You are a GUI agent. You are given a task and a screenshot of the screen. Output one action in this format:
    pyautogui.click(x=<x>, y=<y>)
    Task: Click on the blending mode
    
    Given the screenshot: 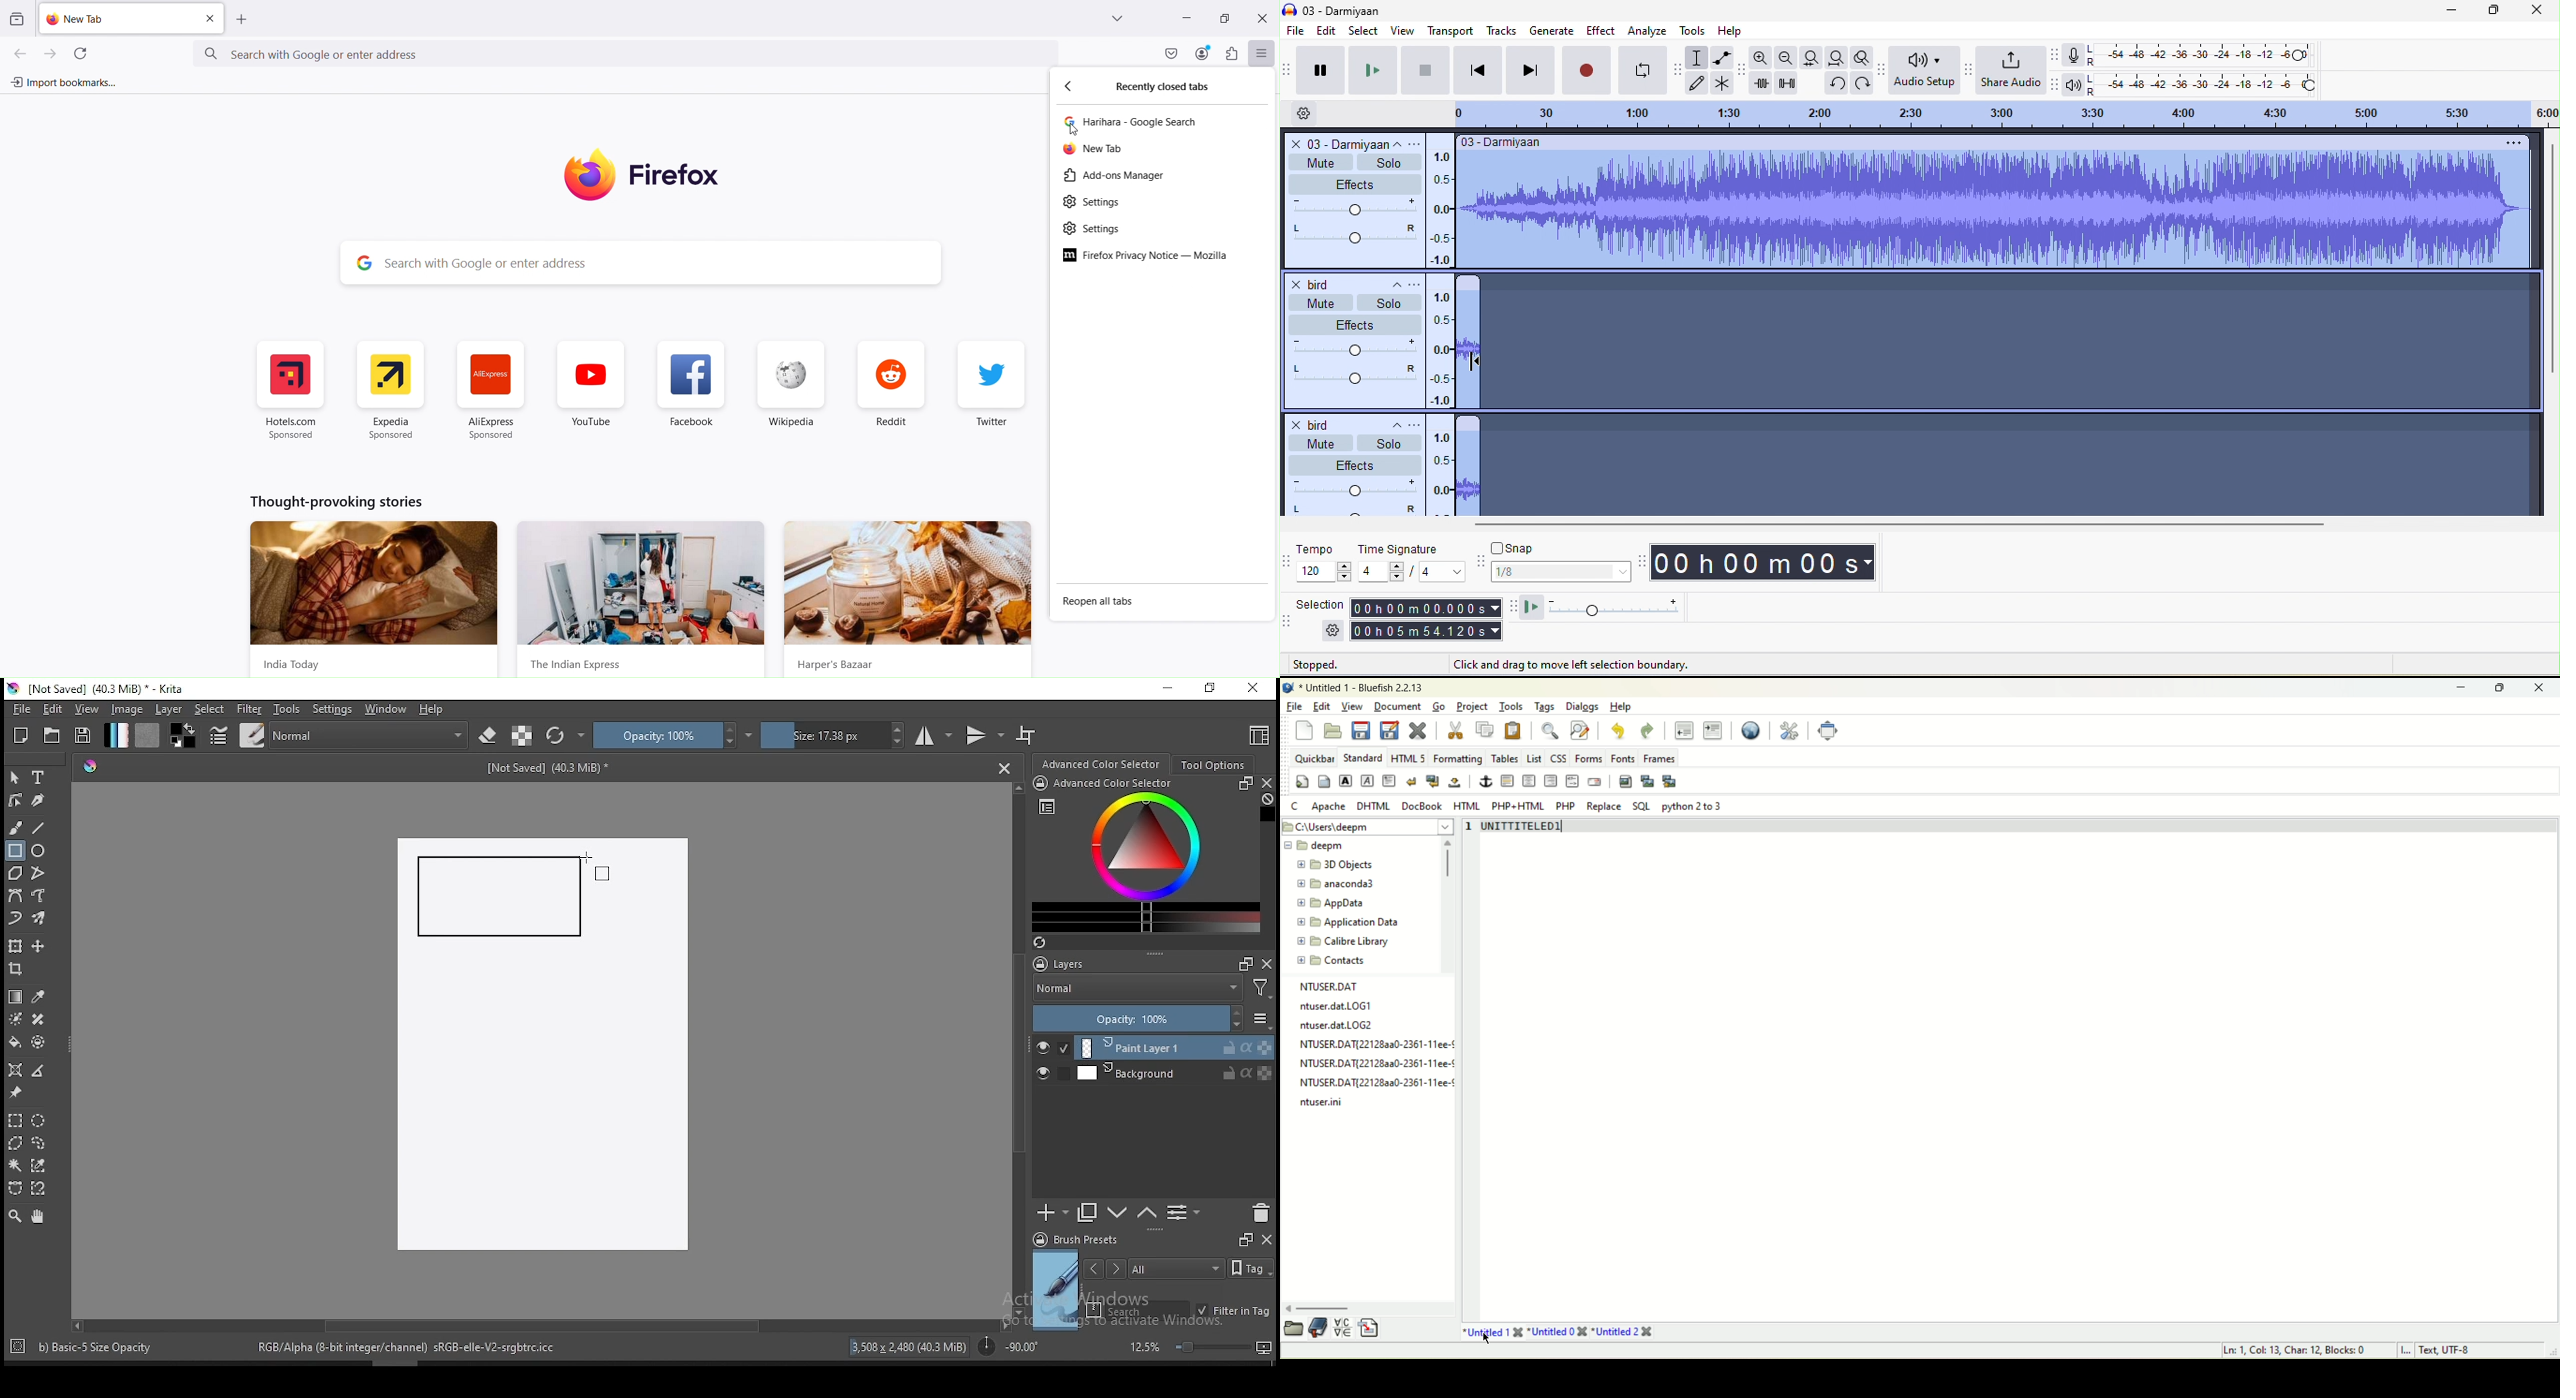 What is the action you would take?
    pyautogui.click(x=370, y=735)
    